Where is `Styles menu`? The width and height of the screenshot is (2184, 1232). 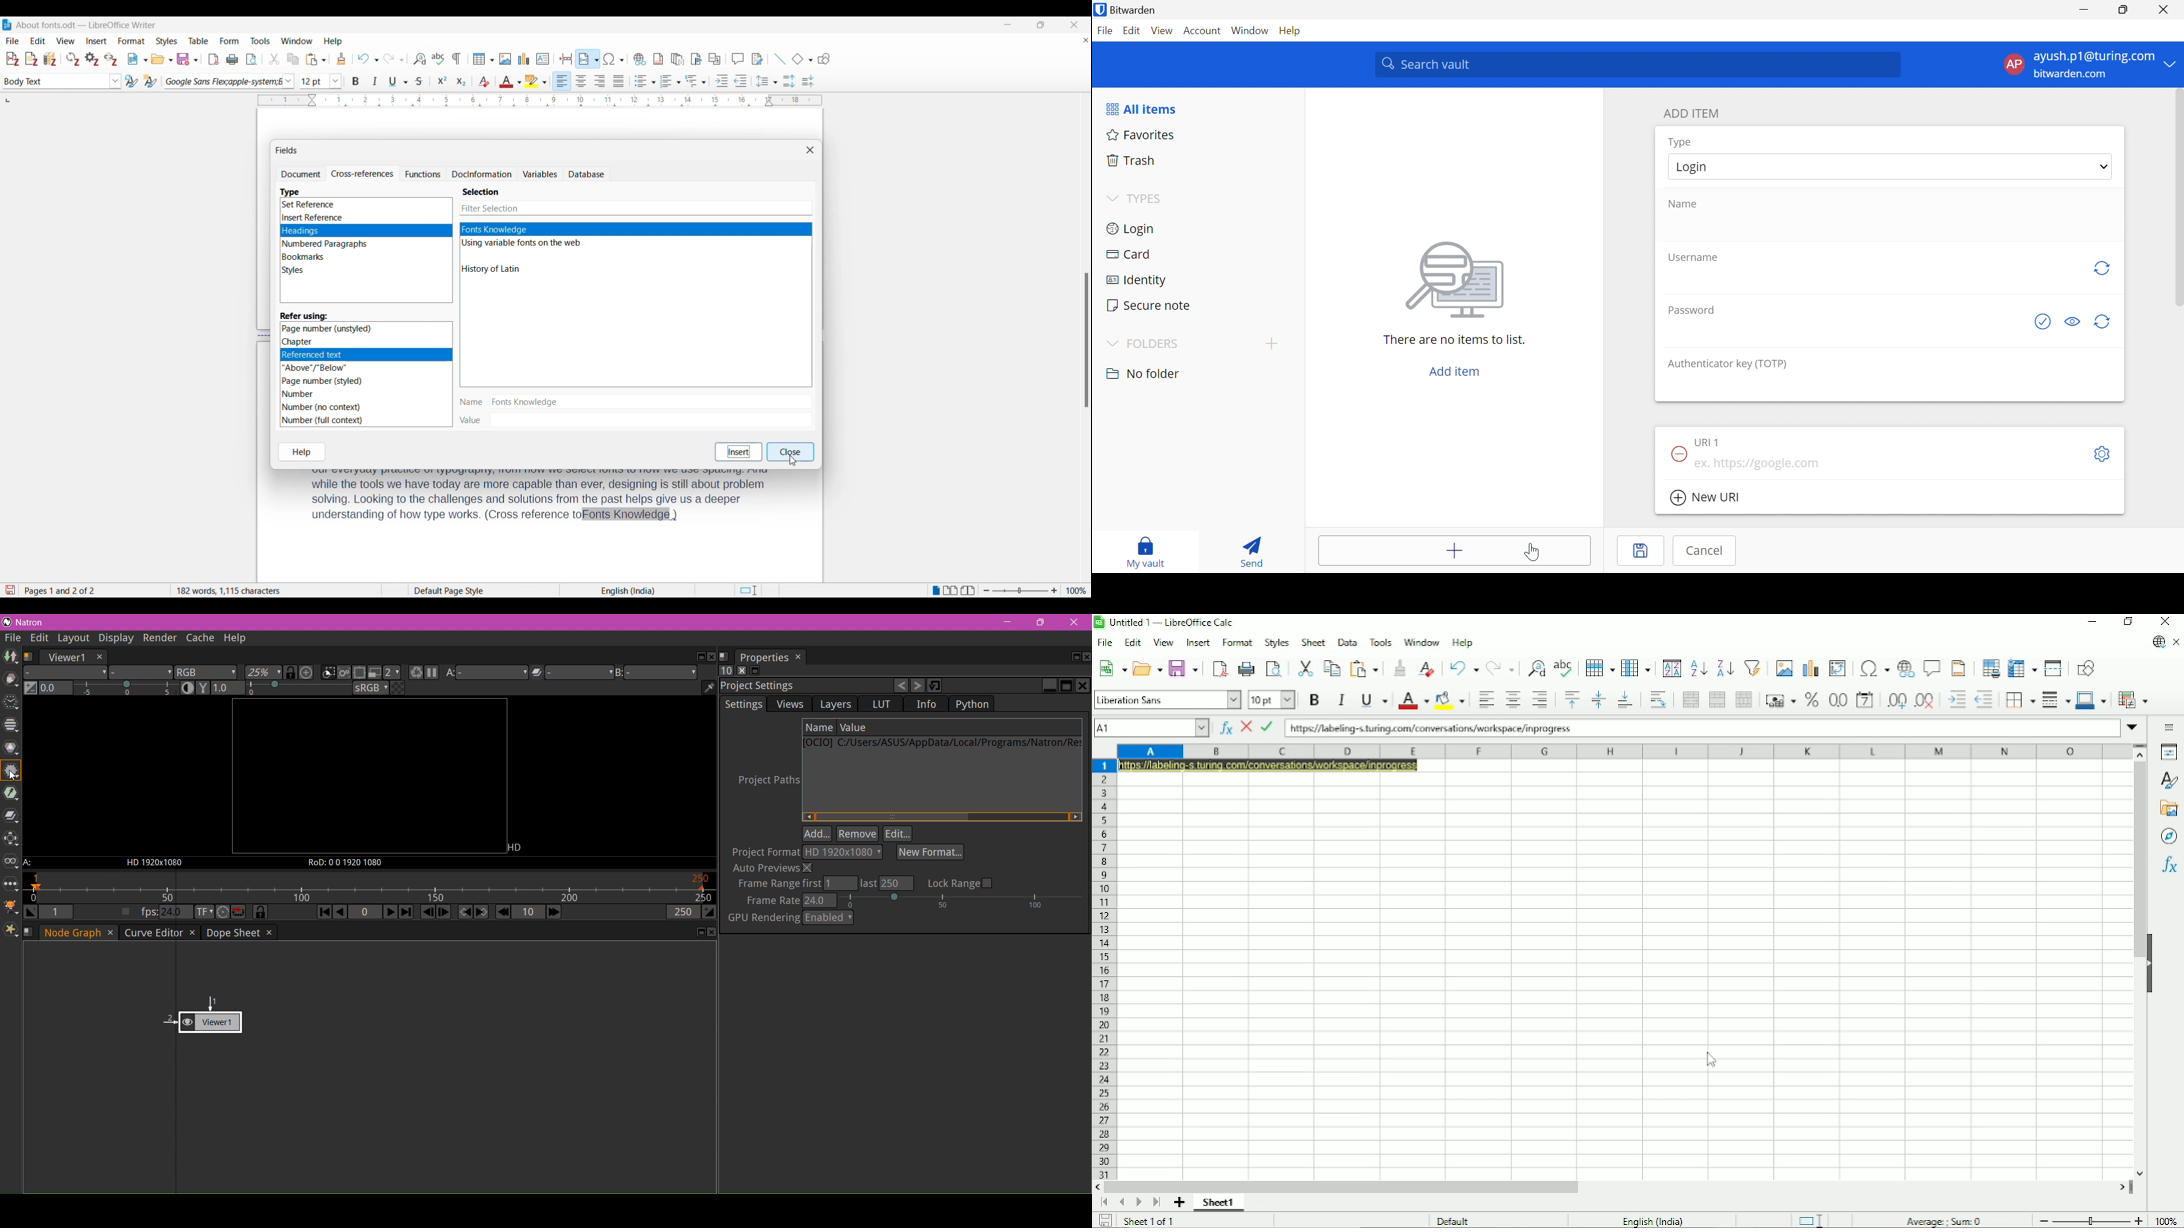 Styles menu is located at coordinates (167, 41).